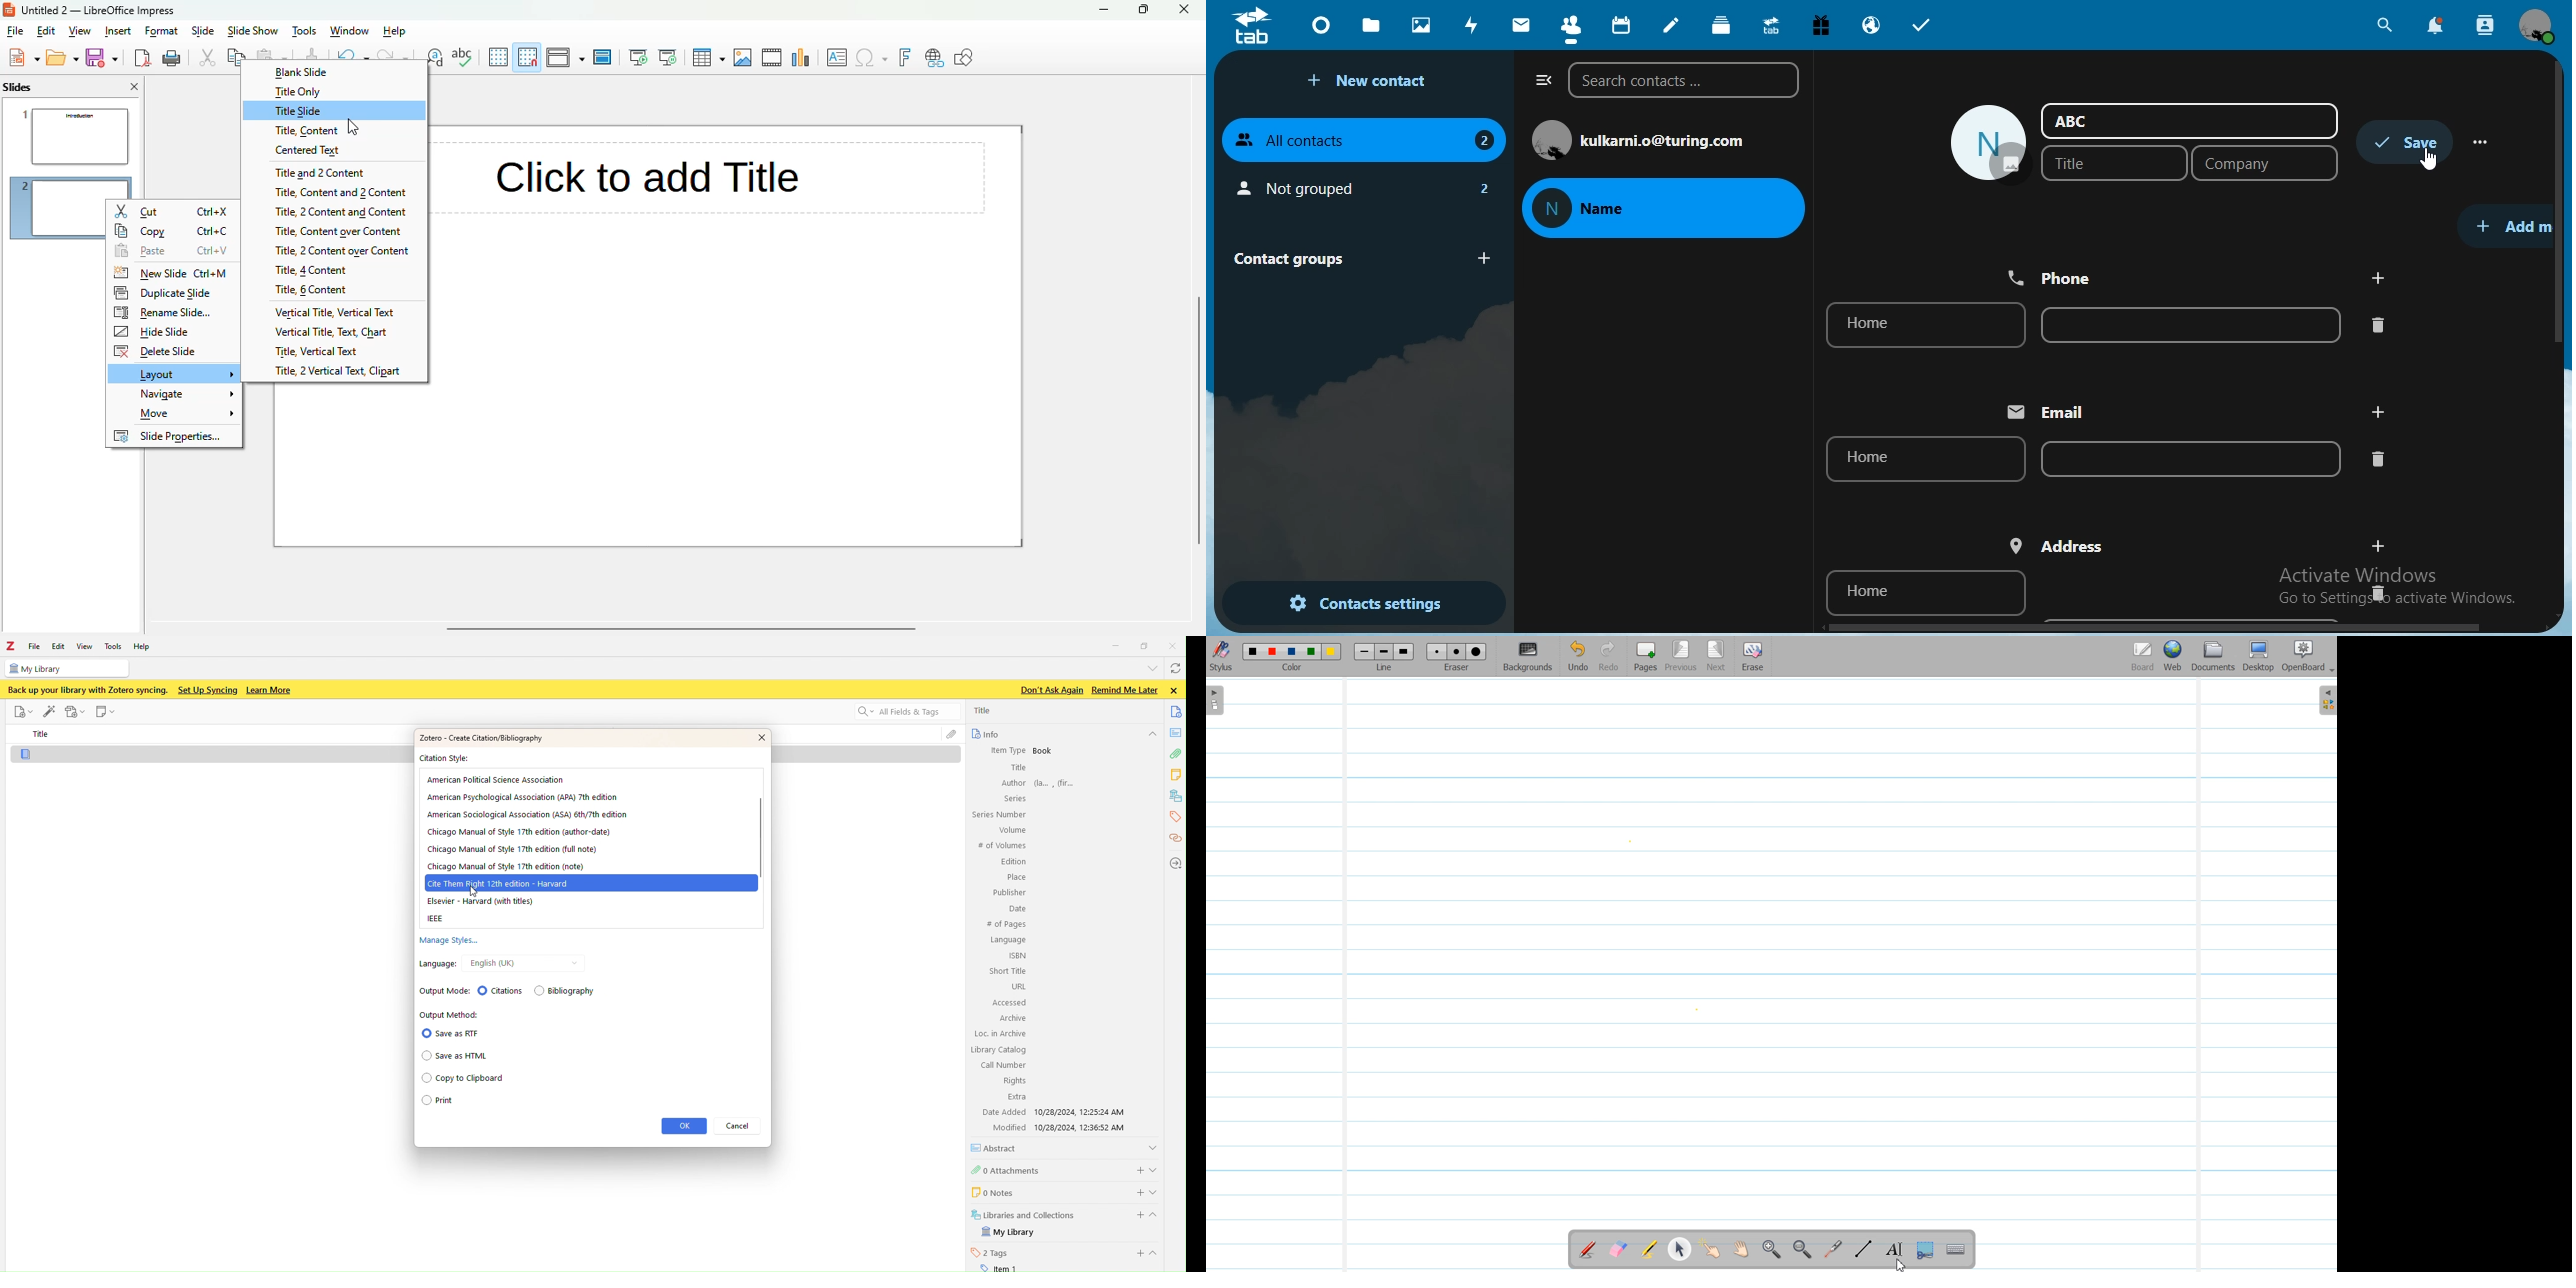 The width and height of the screenshot is (2576, 1288). Describe the element at coordinates (1025, 1214) in the screenshot. I see `5 Libraries and Collections` at that location.